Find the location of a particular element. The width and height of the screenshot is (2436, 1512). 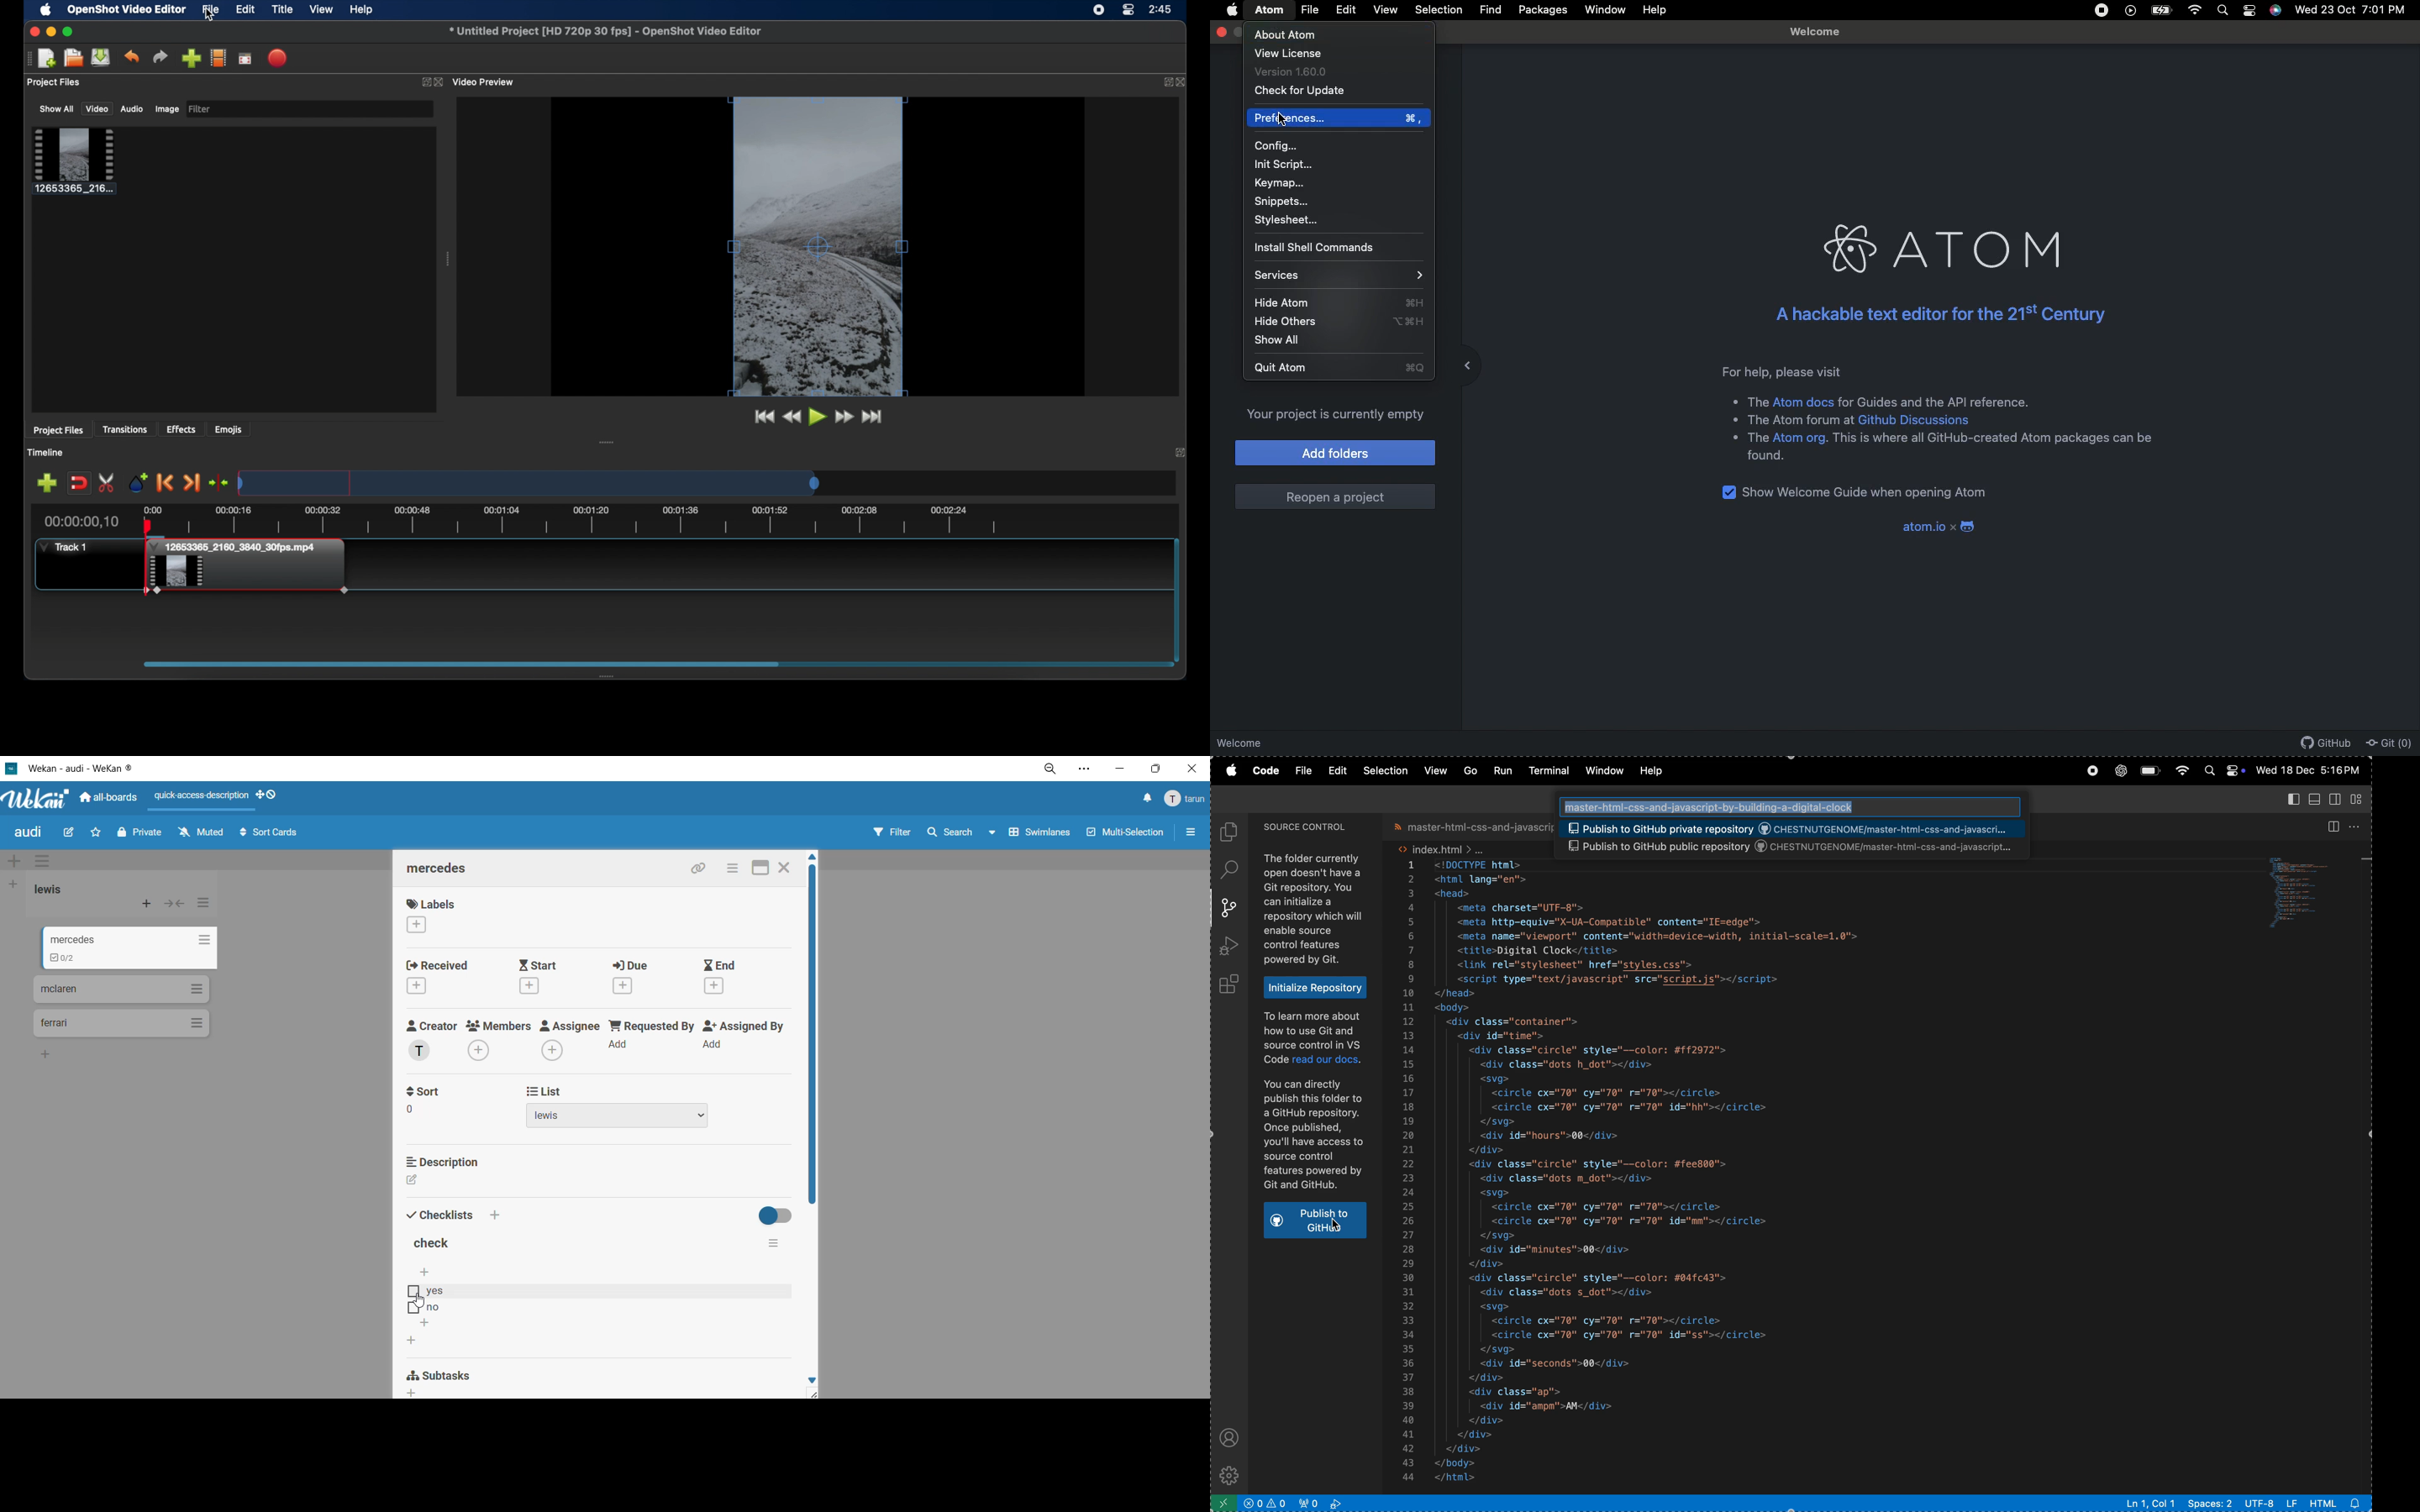

maximize is located at coordinates (69, 32).